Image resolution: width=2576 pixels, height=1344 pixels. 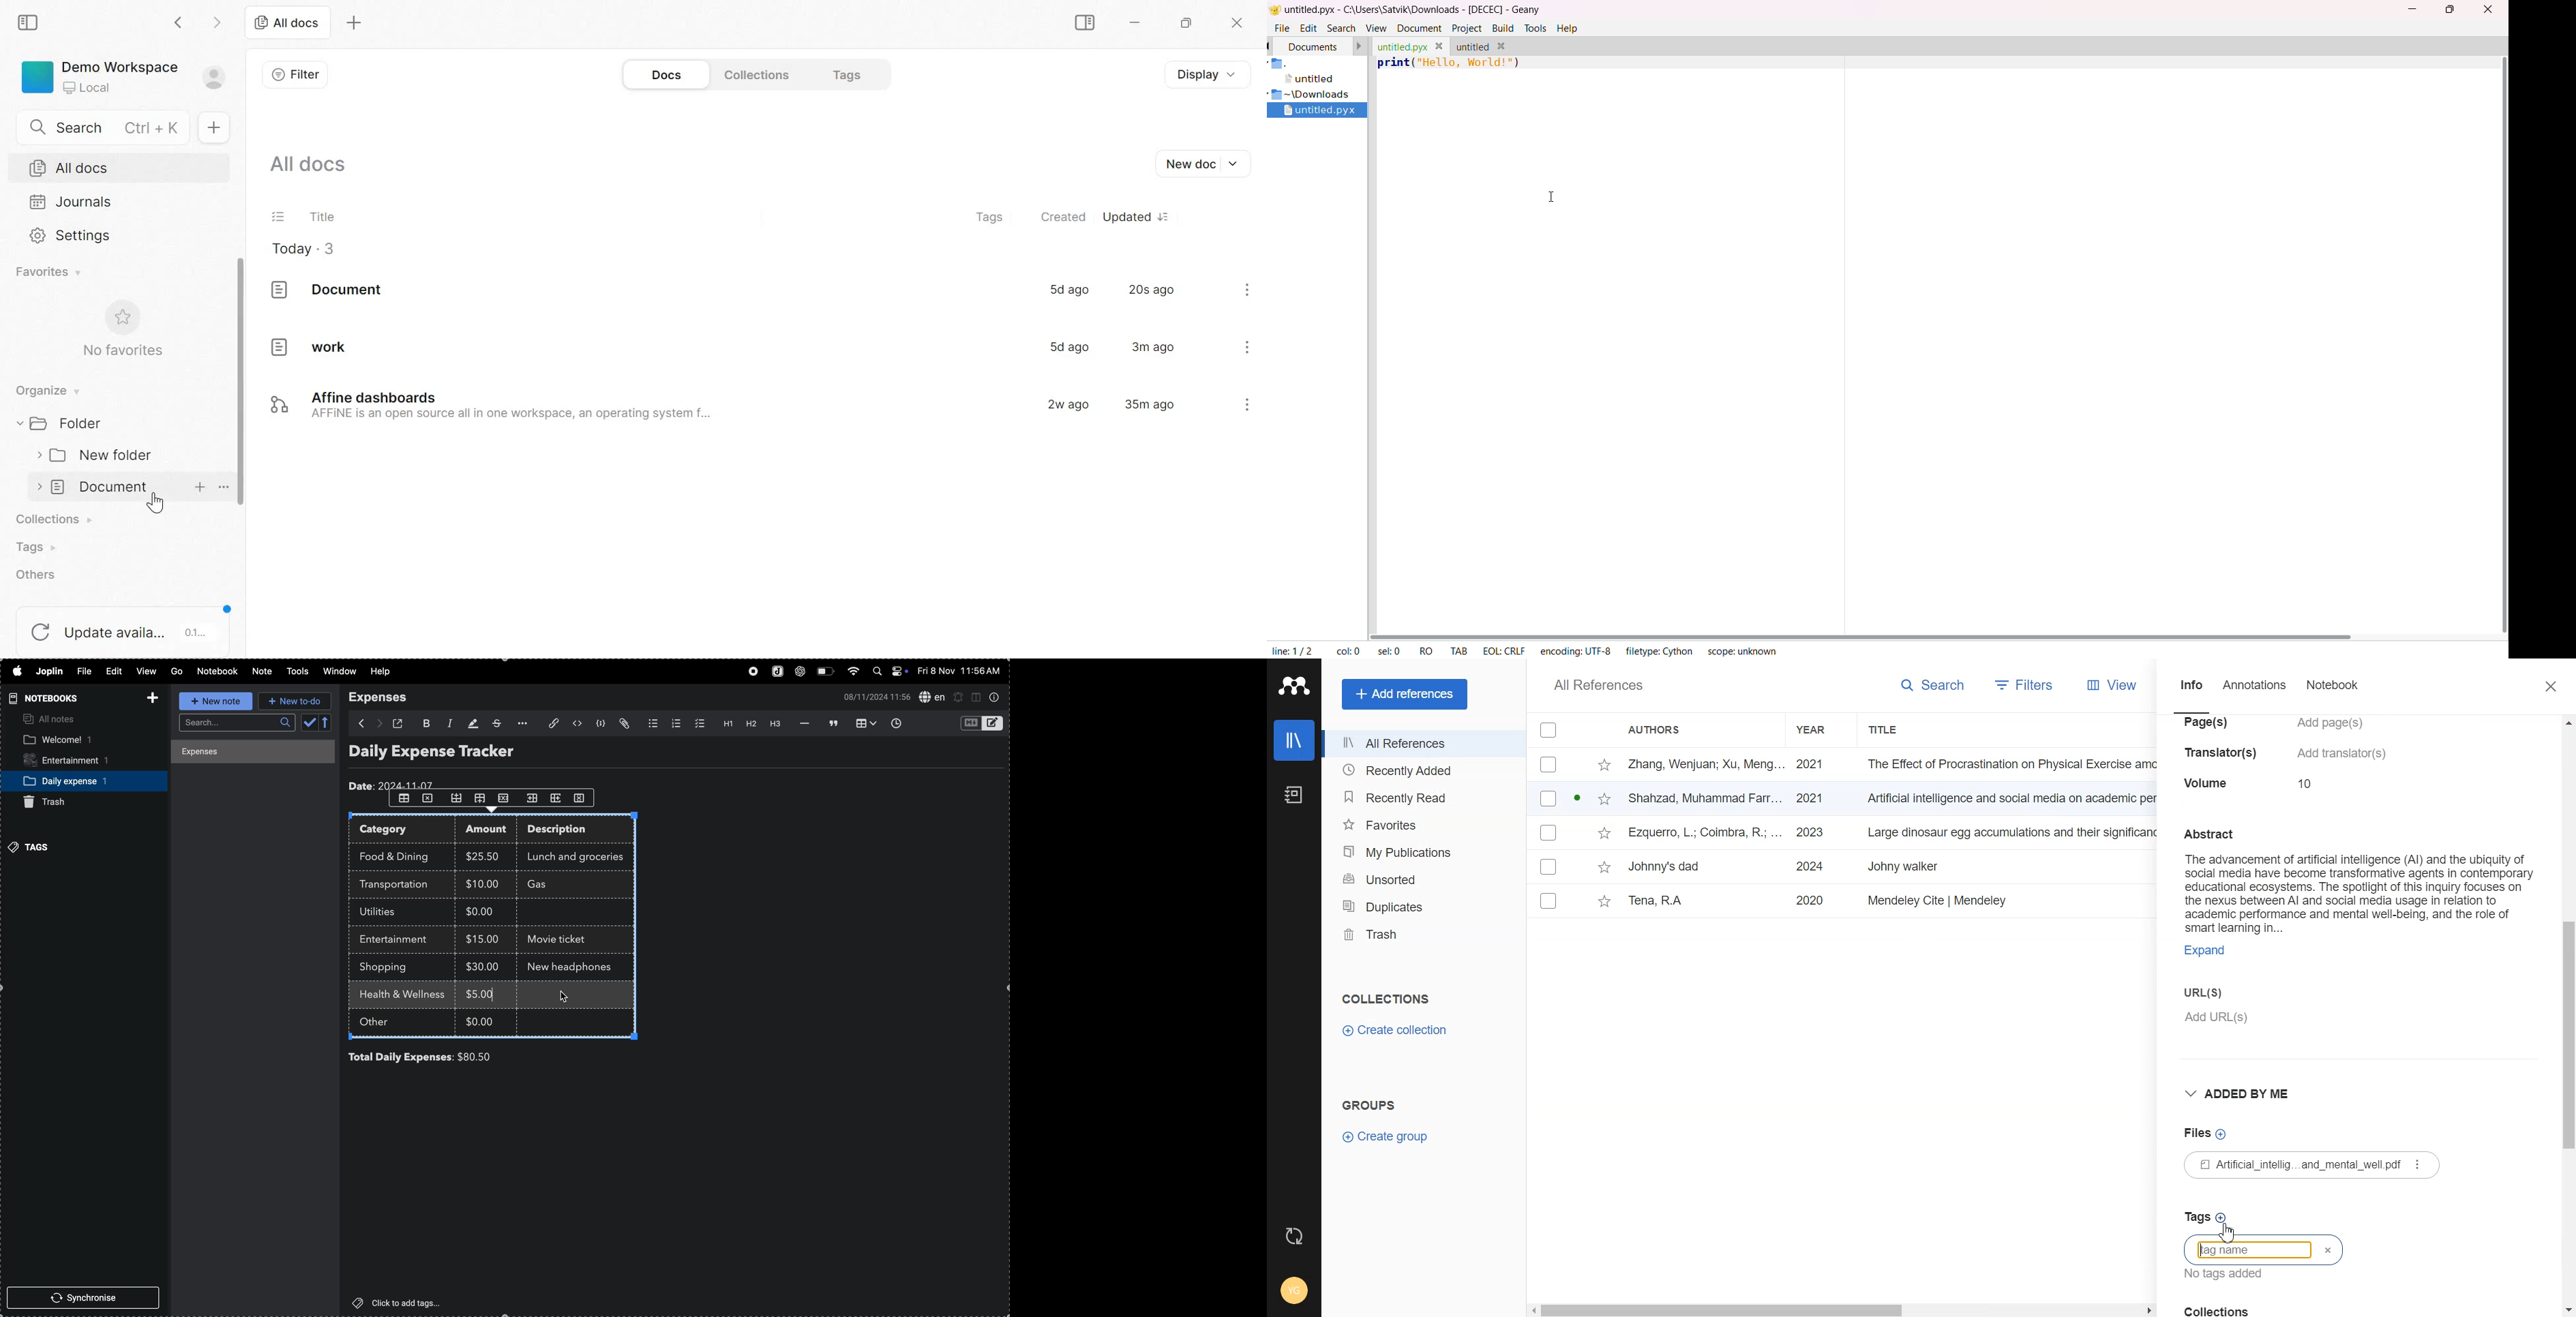 I want to click on amount, so click(x=490, y=830).